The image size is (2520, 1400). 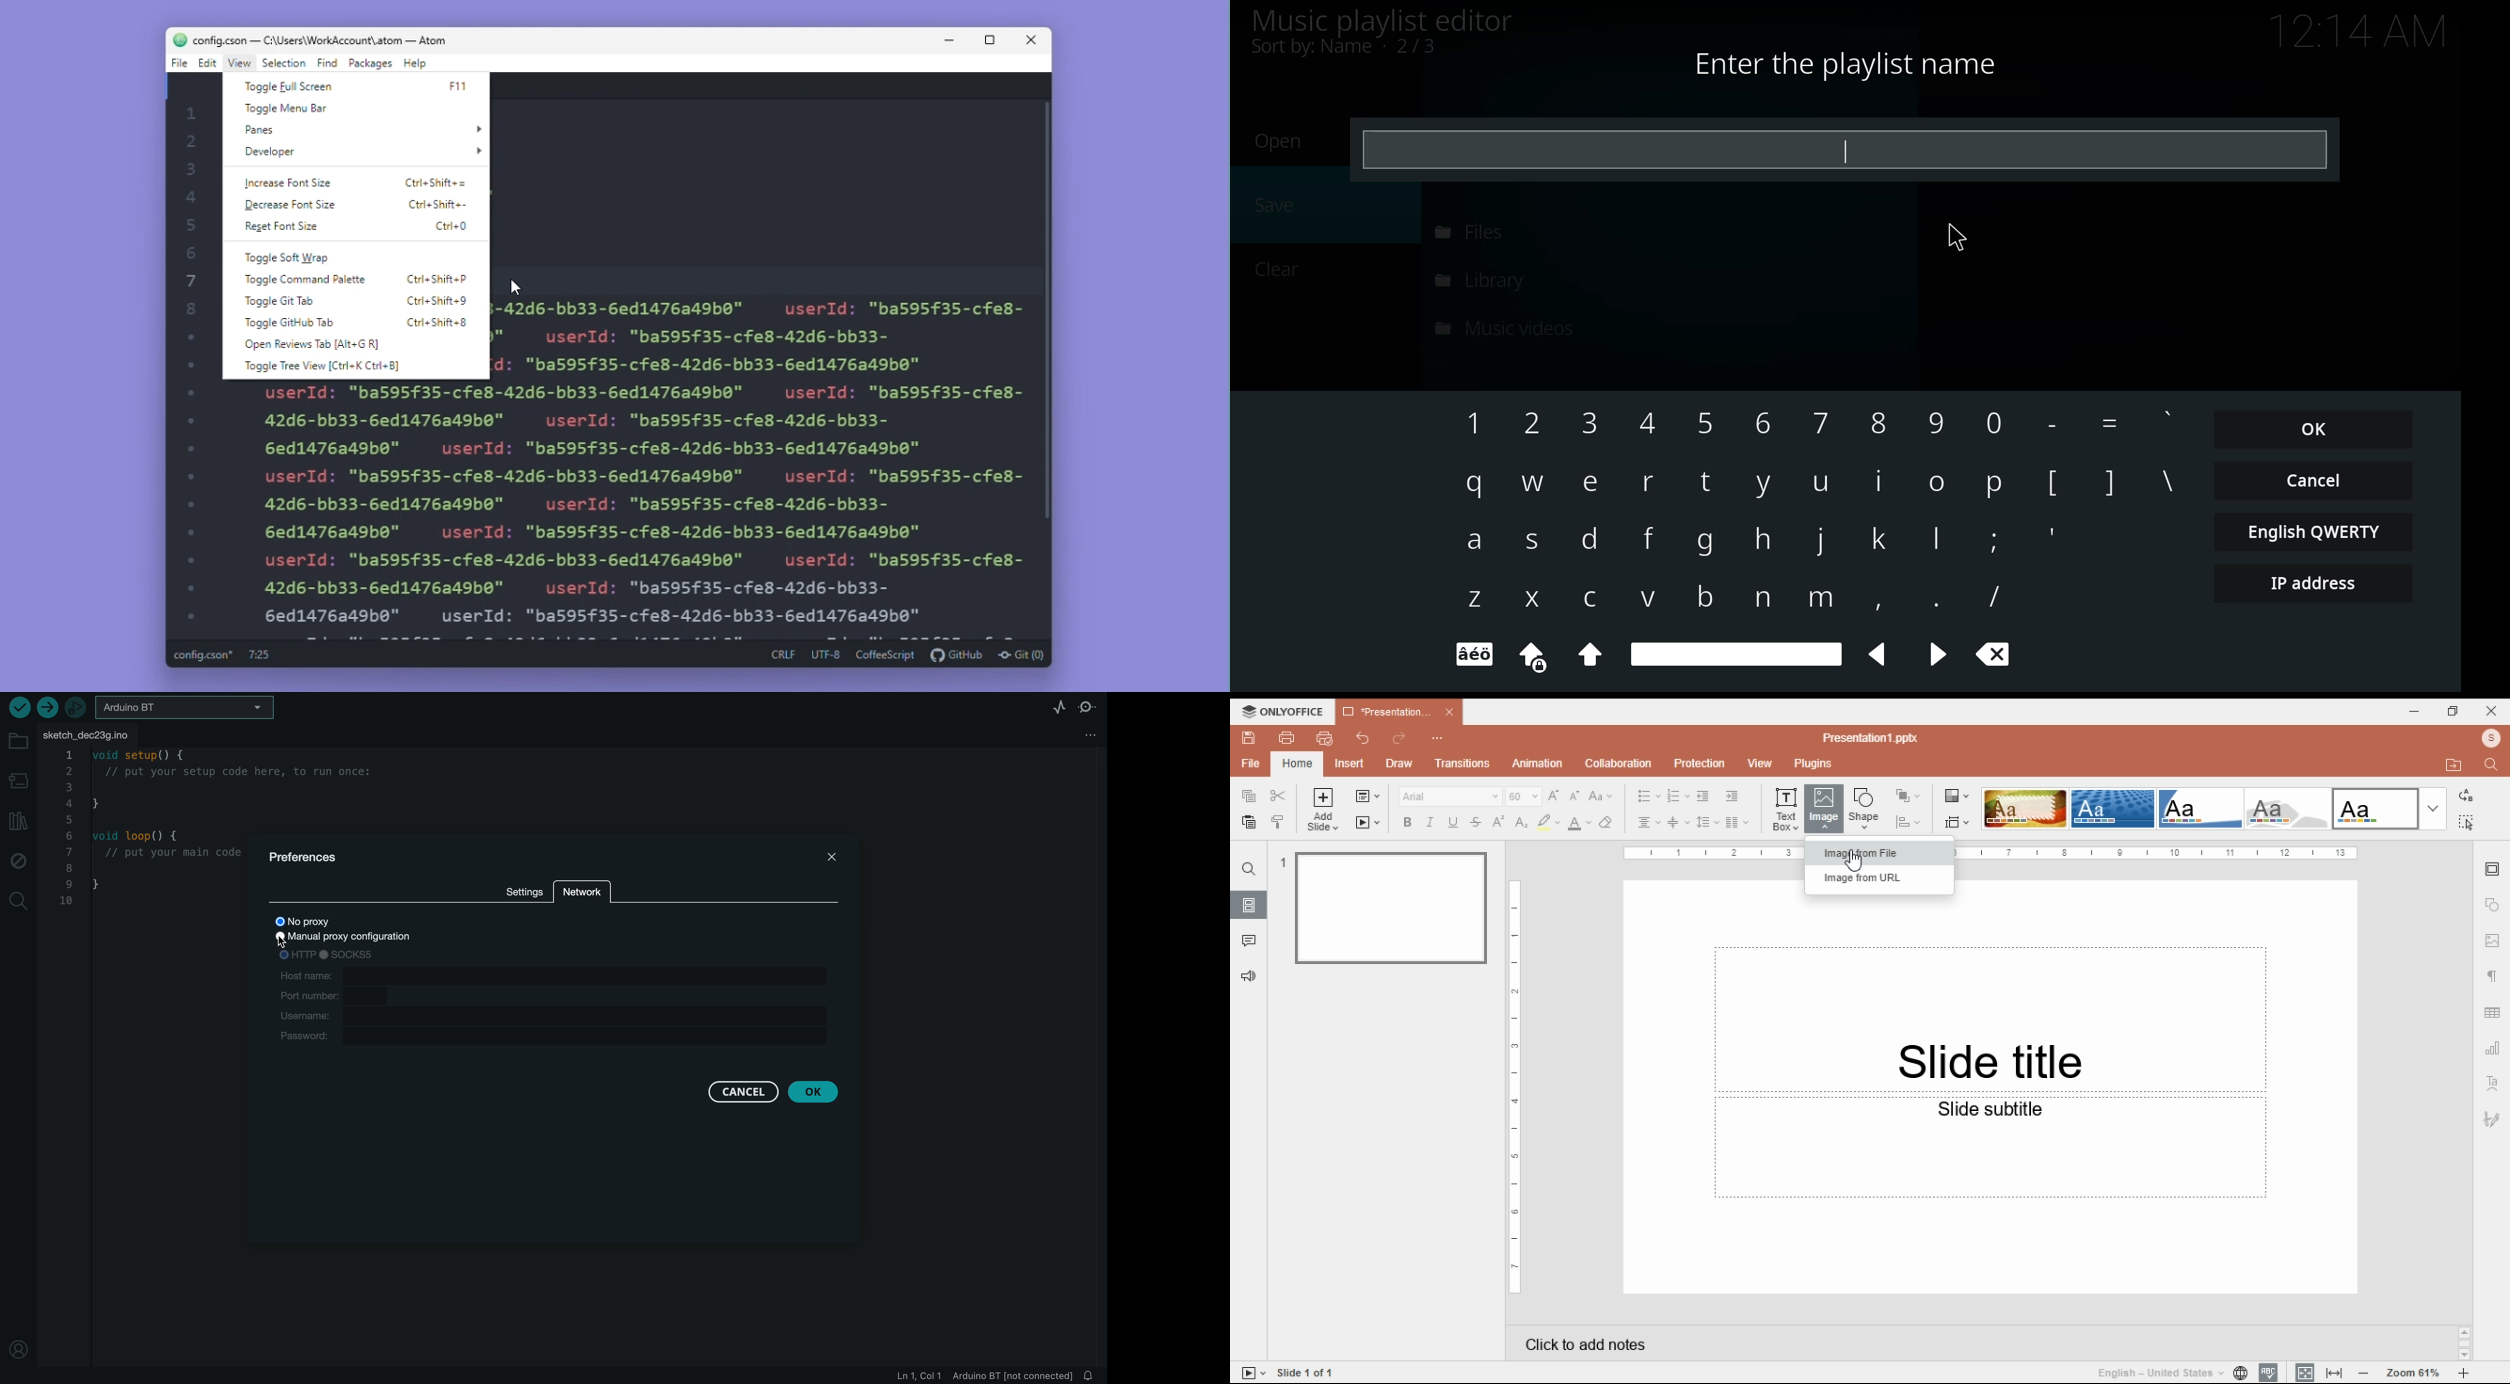 I want to click on strikethrough, so click(x=1476, y=822).